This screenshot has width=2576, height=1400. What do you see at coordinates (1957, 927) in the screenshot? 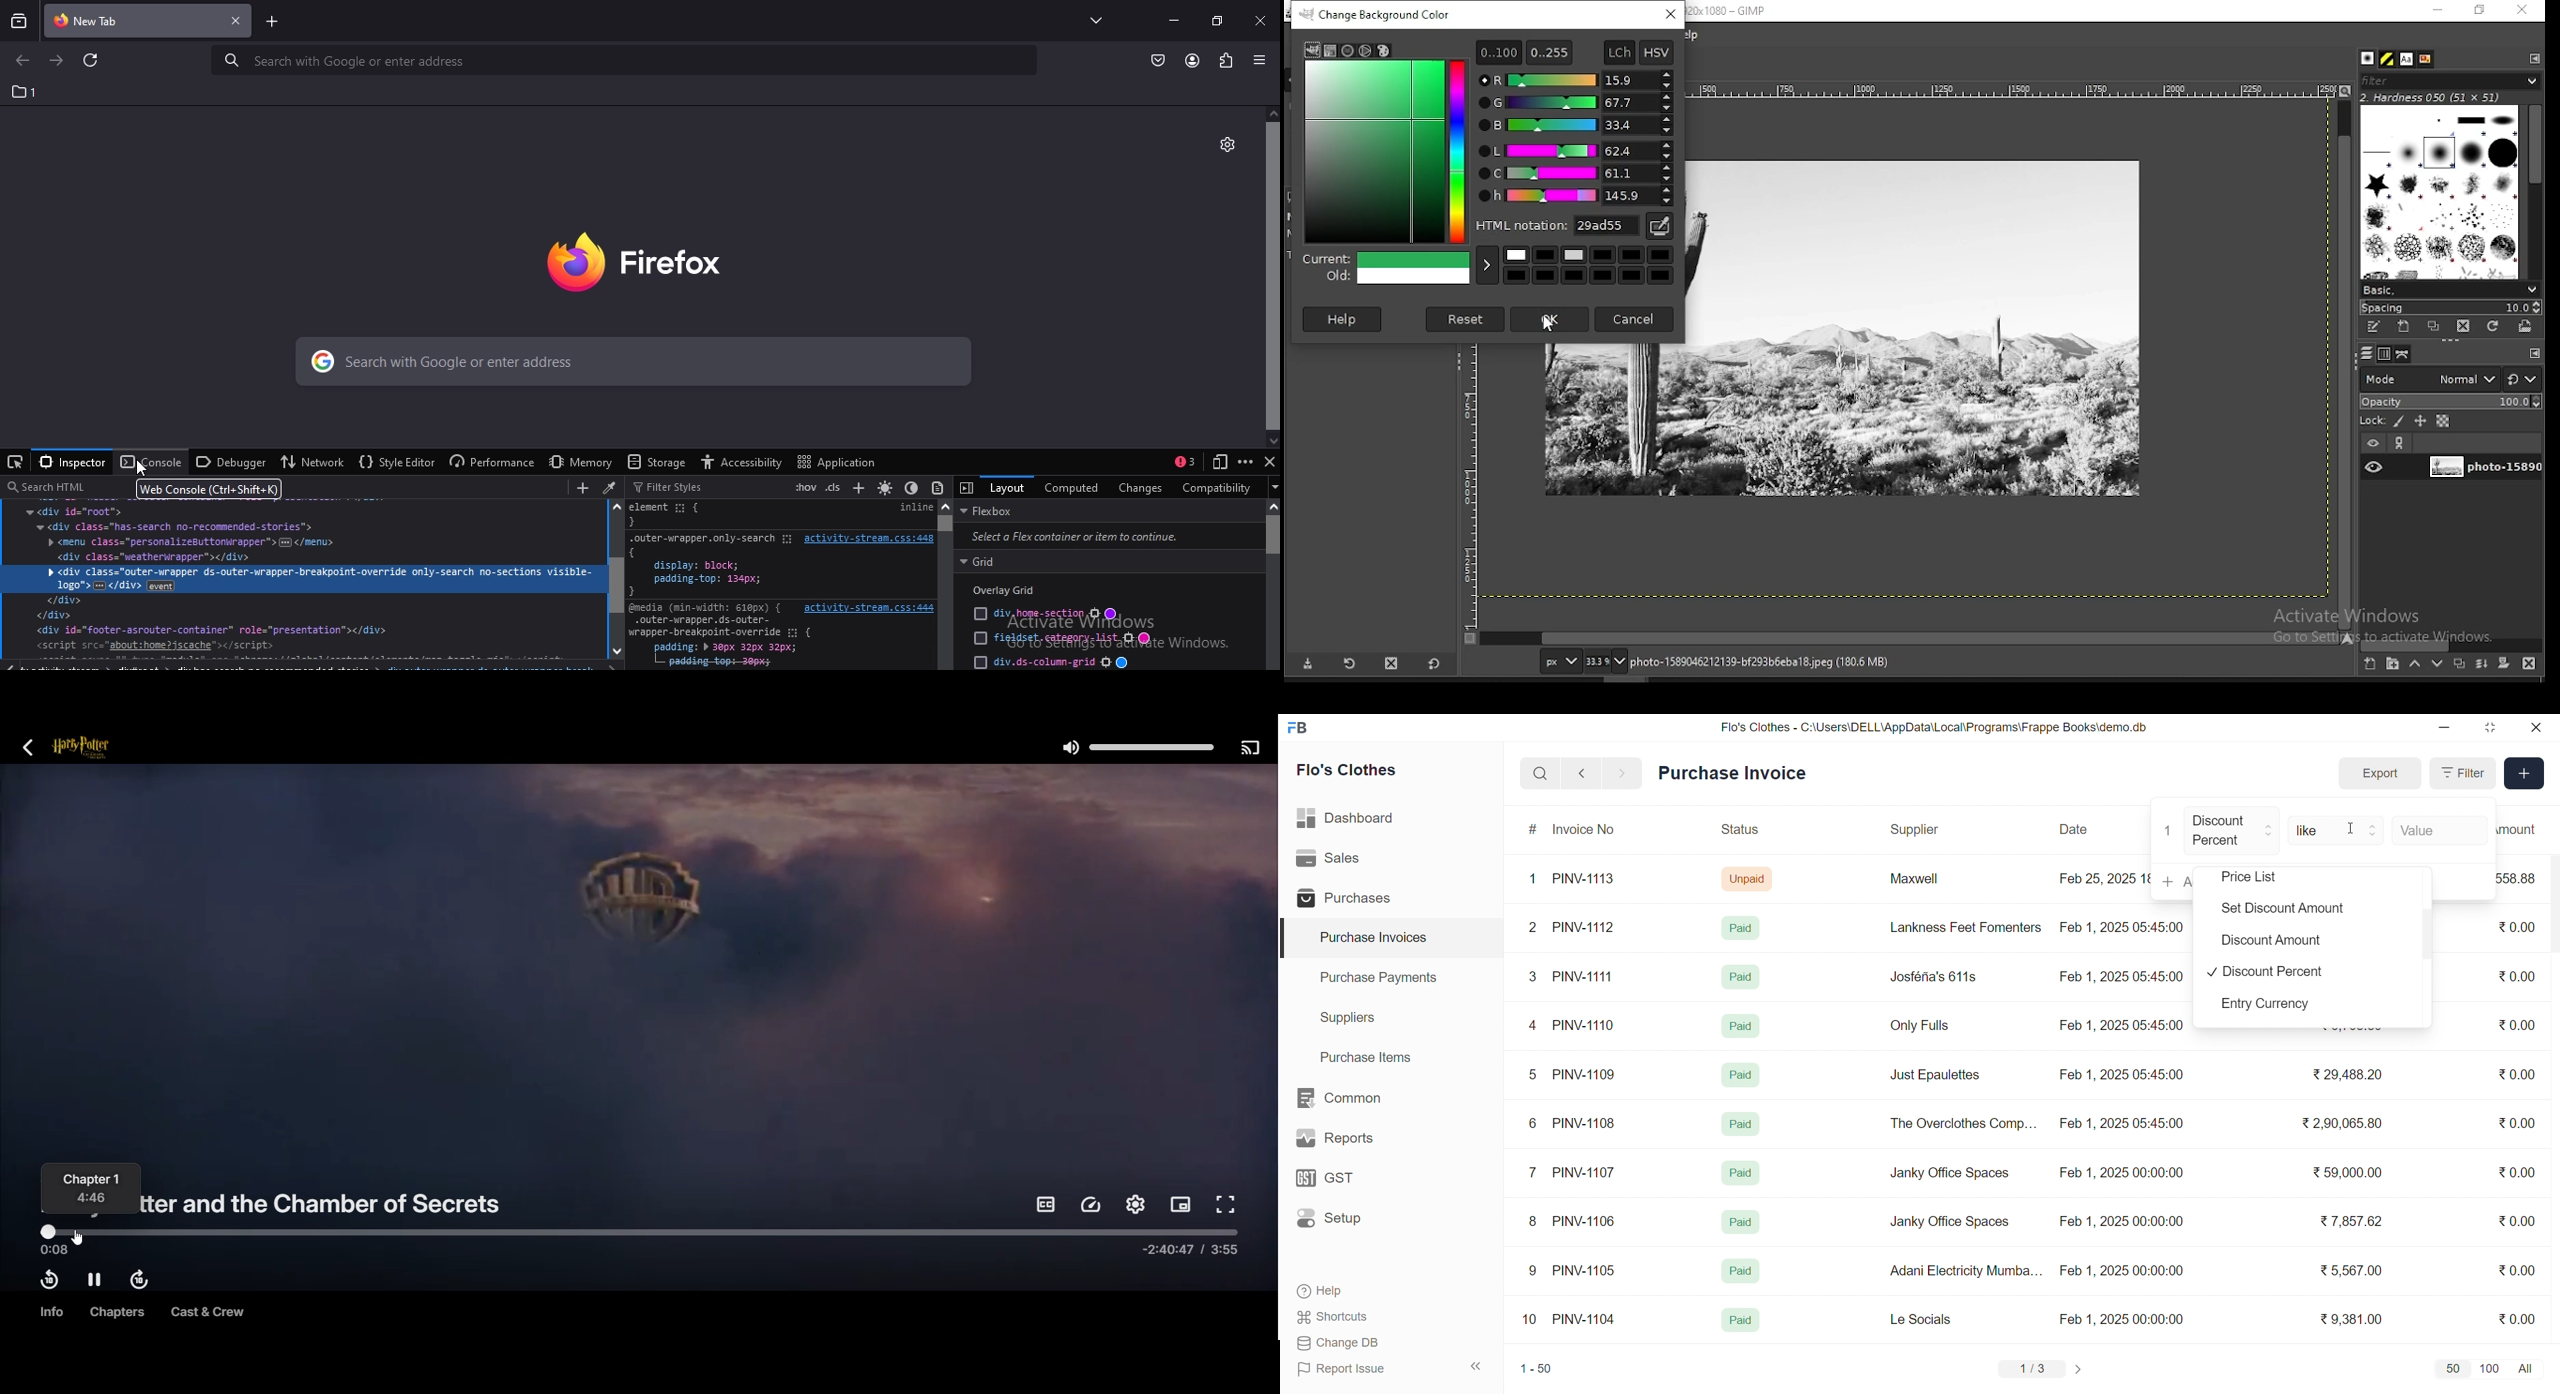
I see `Lankness Feet Fomenters` at bounding box center [1957, 927].